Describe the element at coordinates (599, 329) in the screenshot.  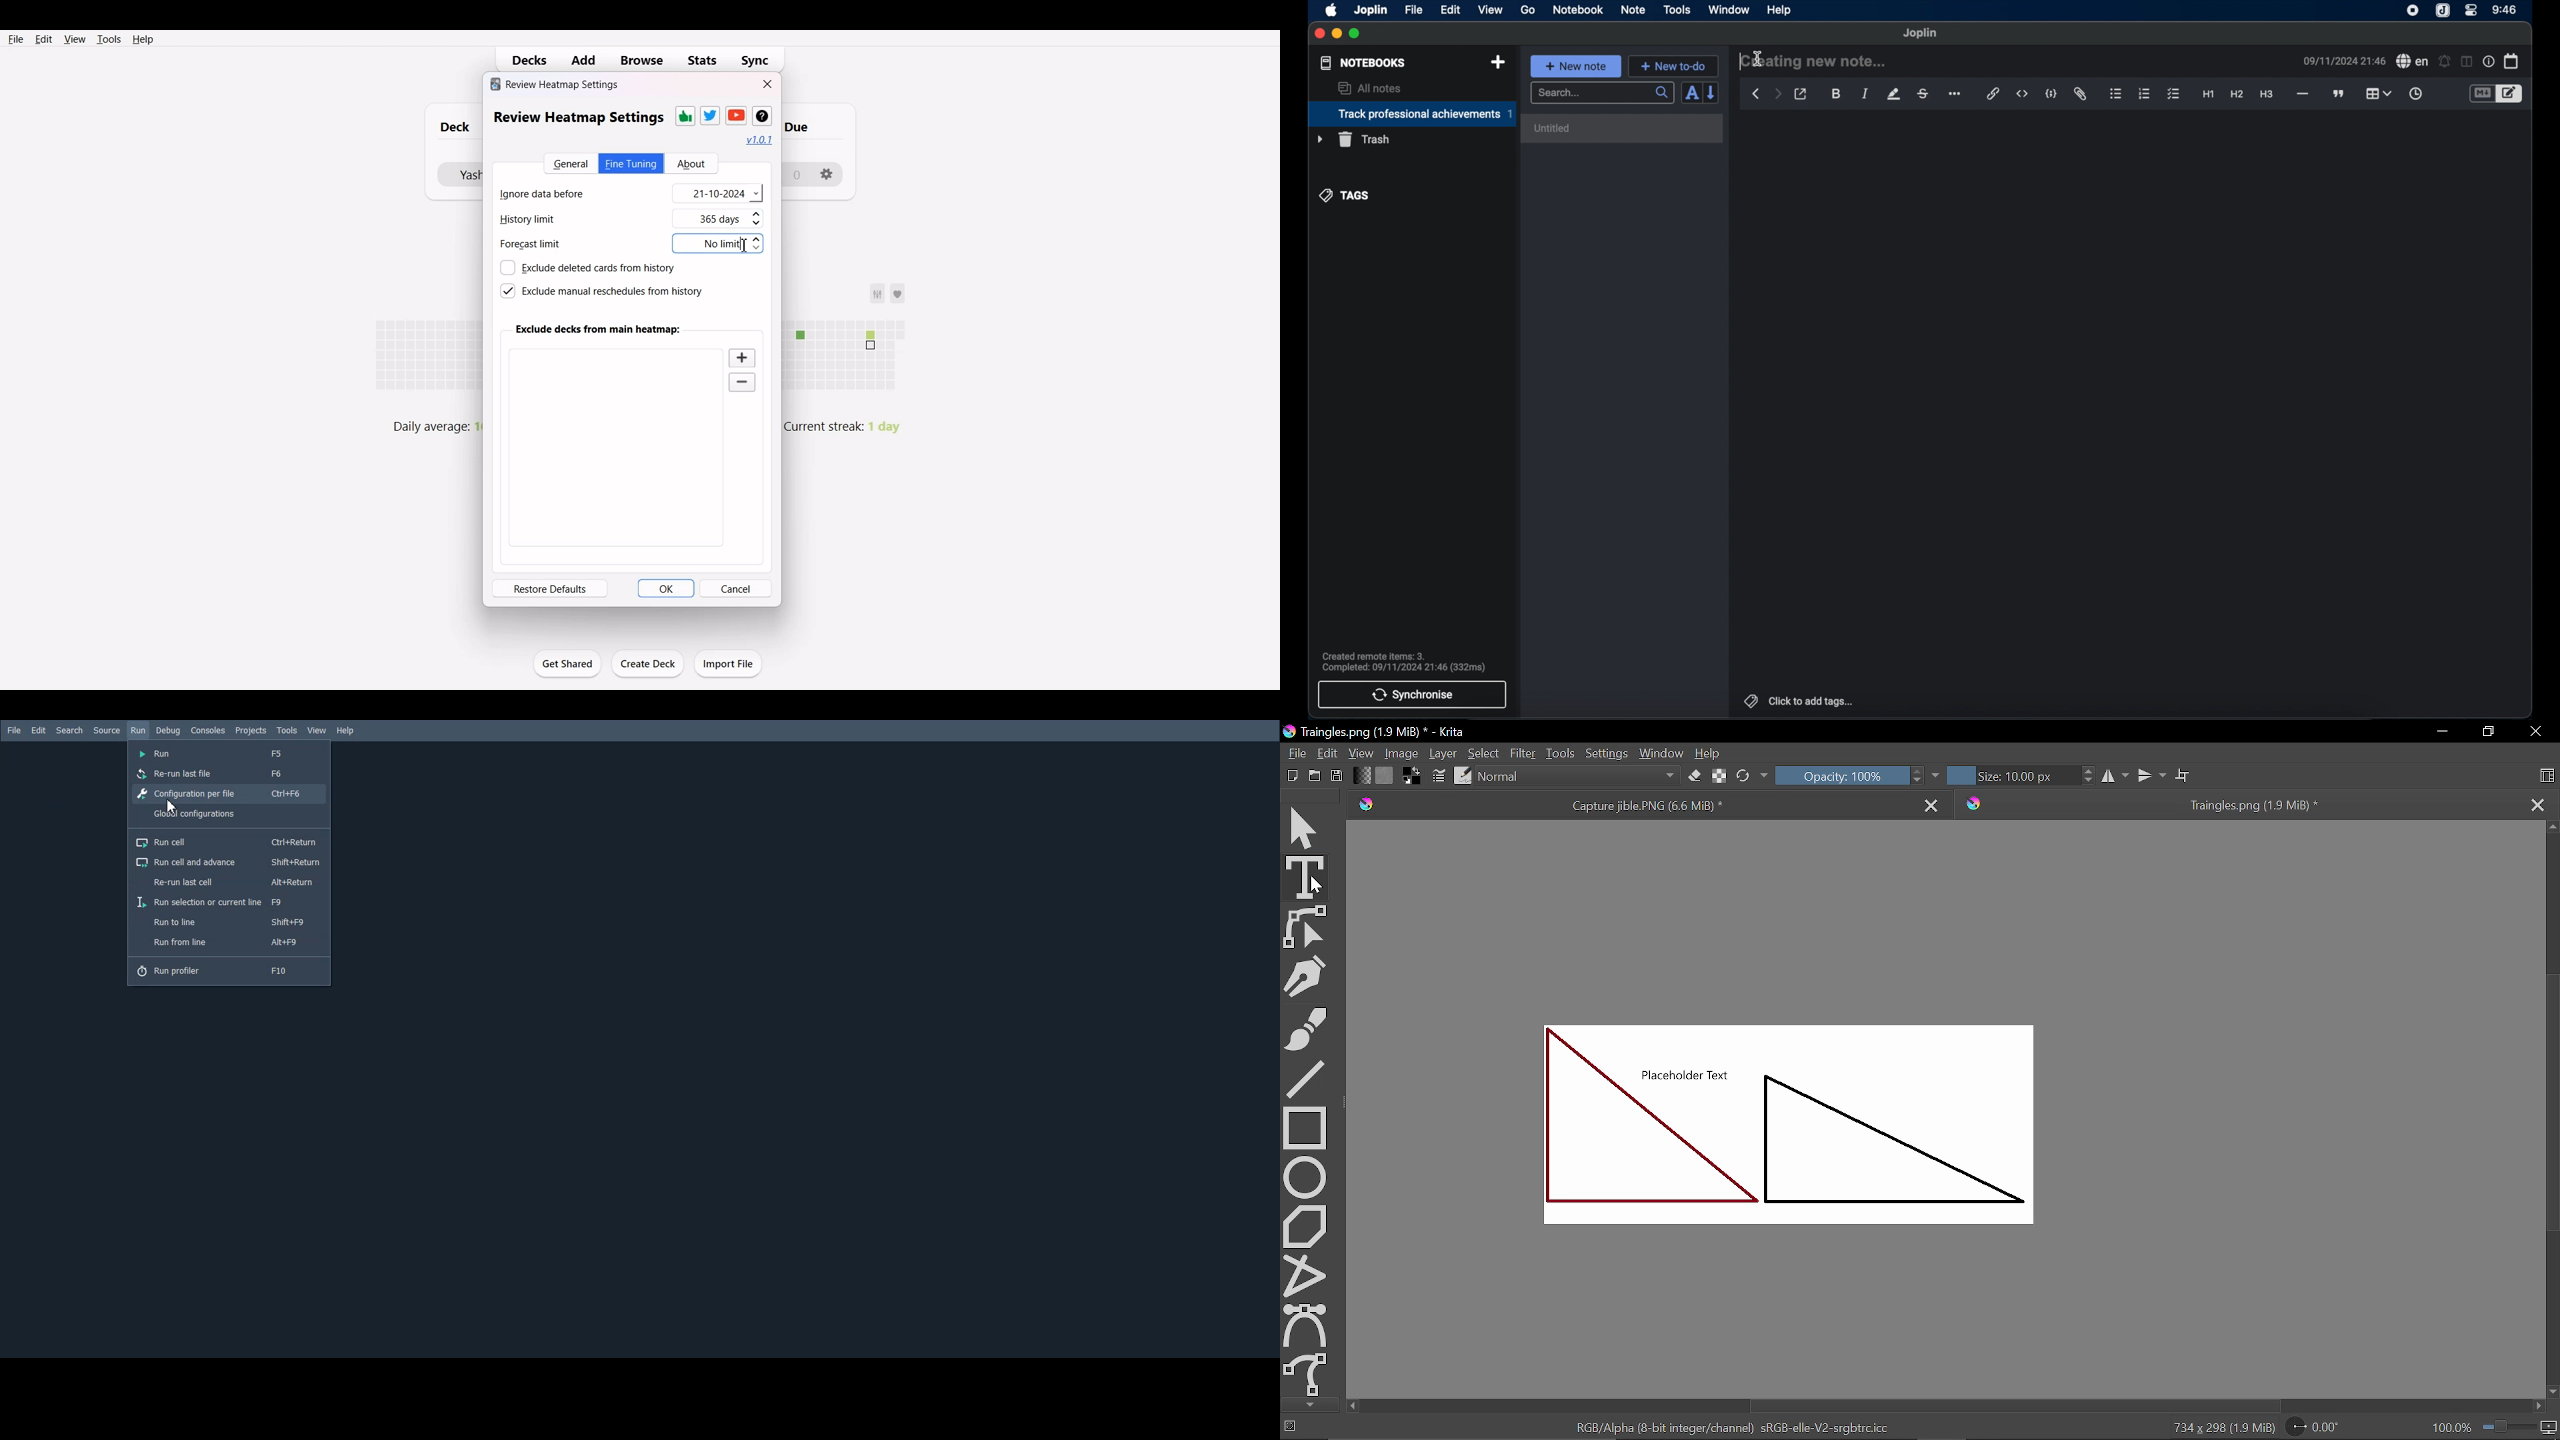
I see `Exclude deck from main heatmap` at that location.